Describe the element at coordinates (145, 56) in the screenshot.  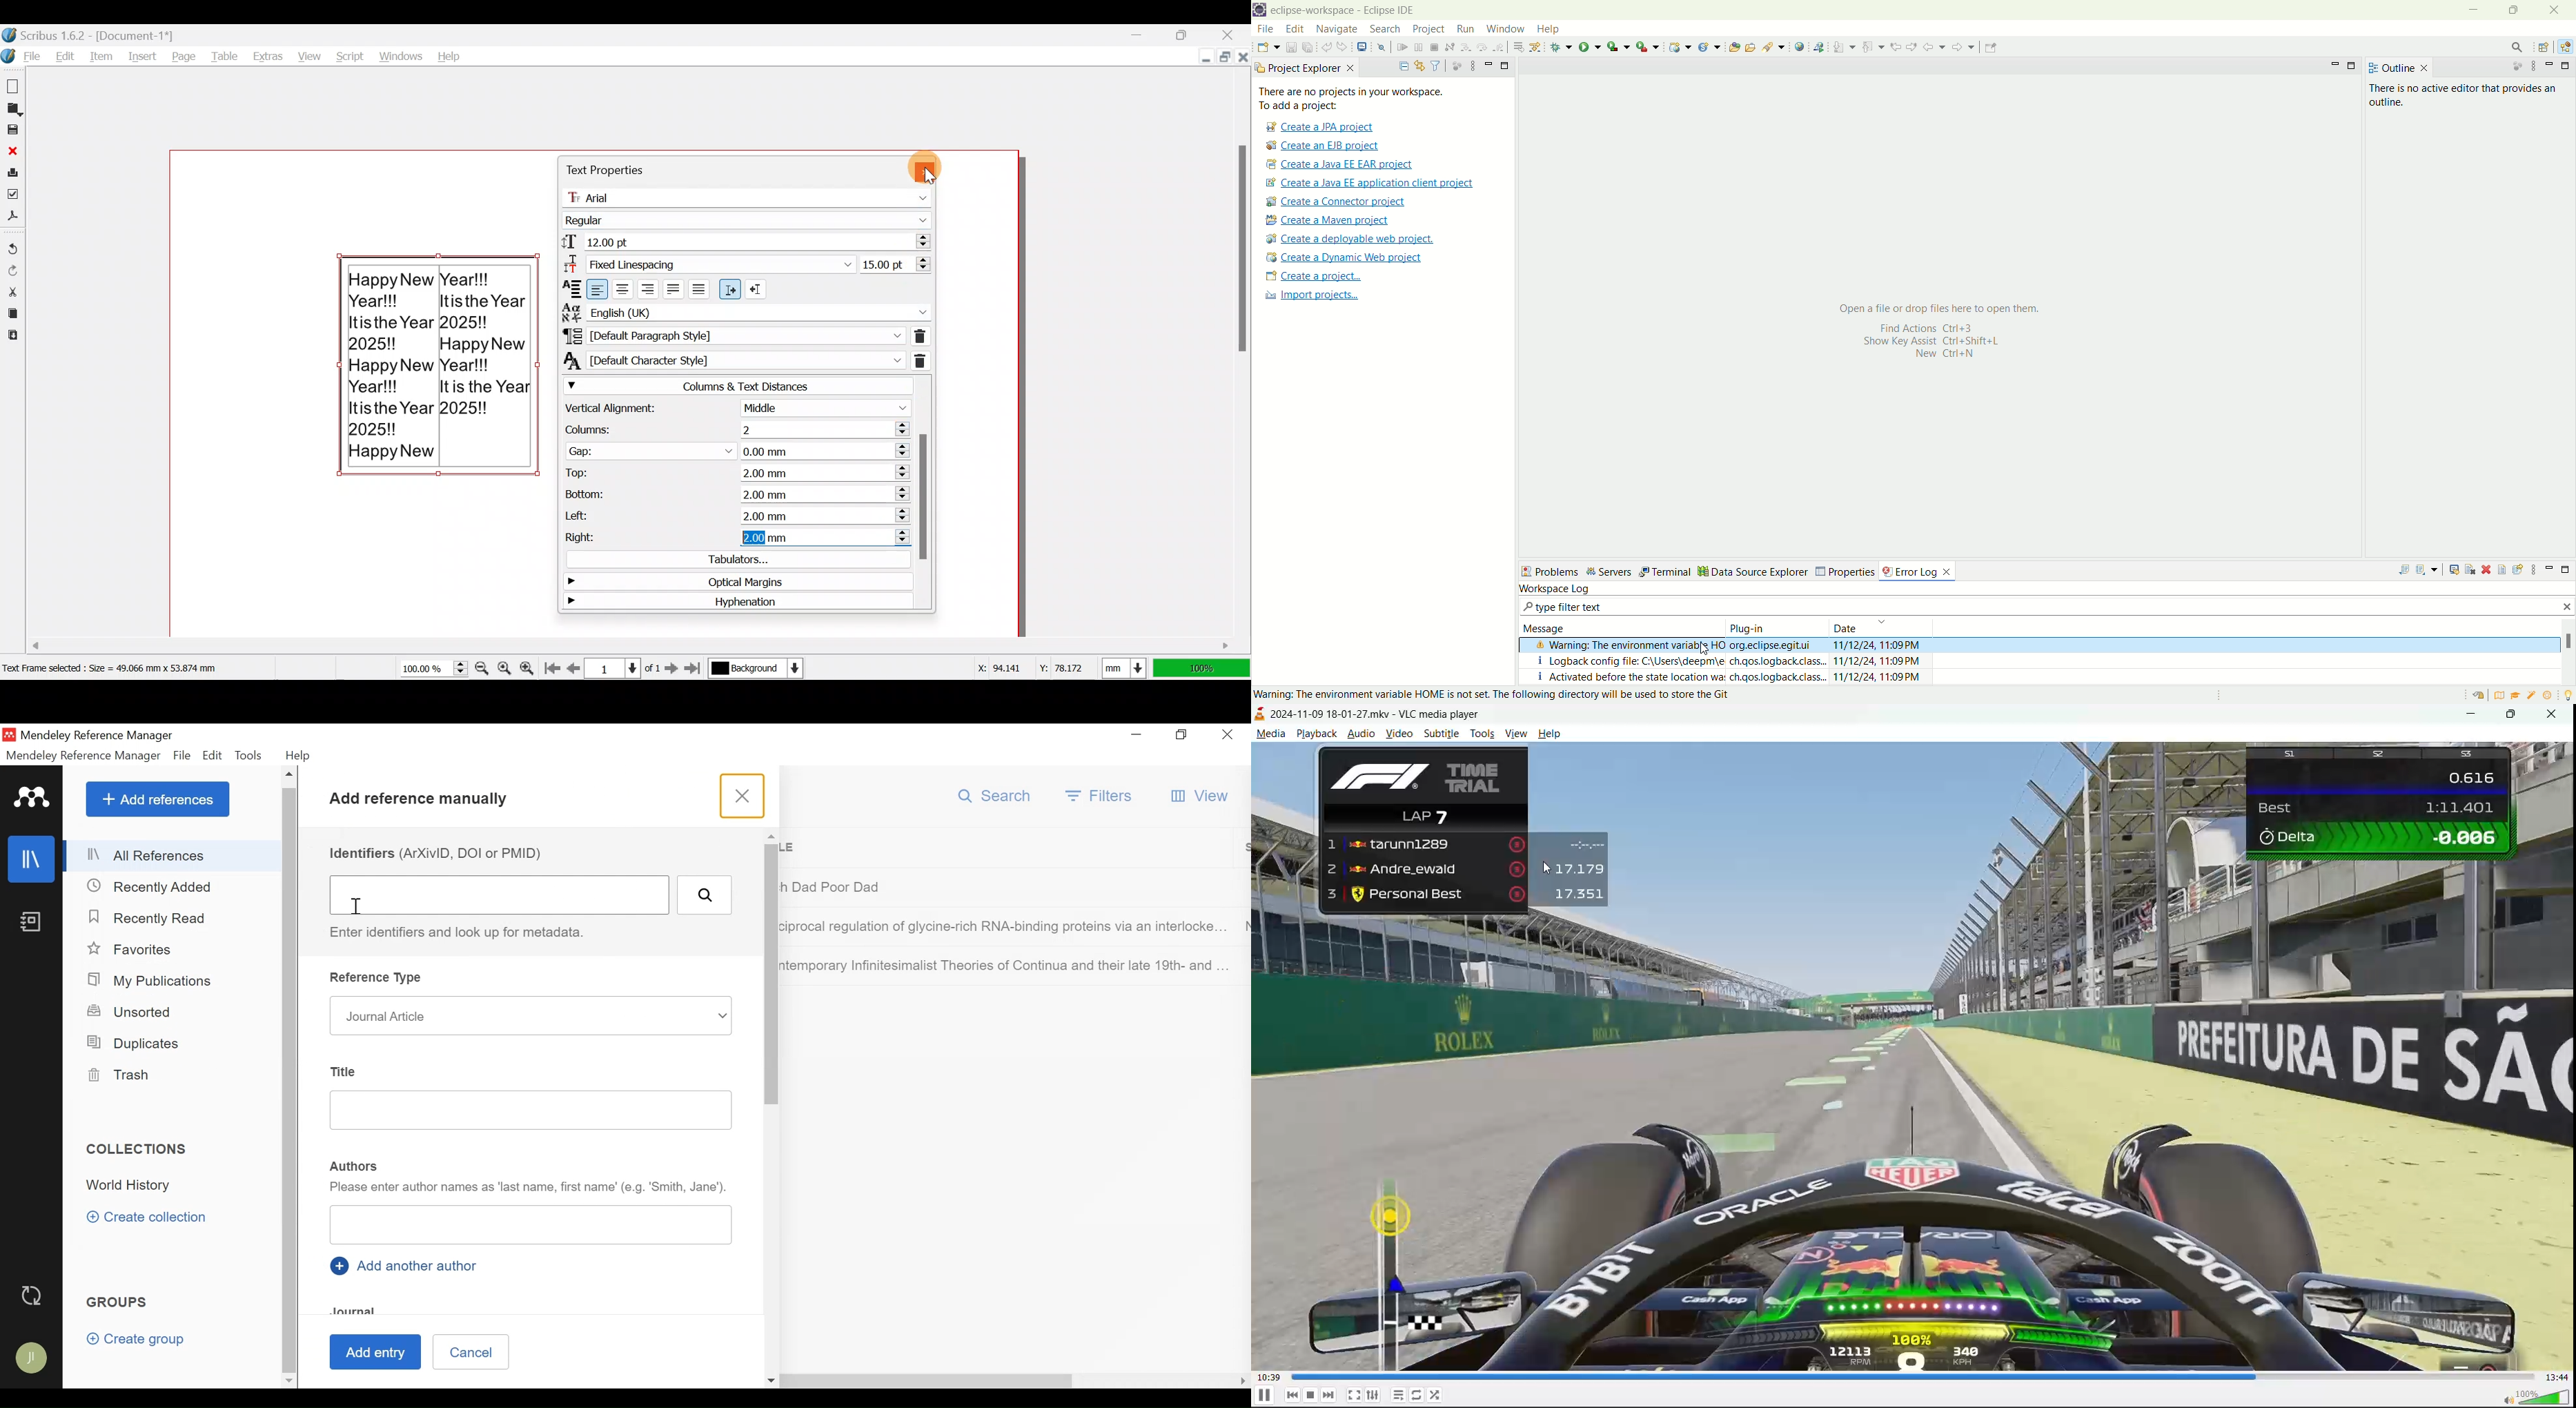
I see `Insert` at that location.